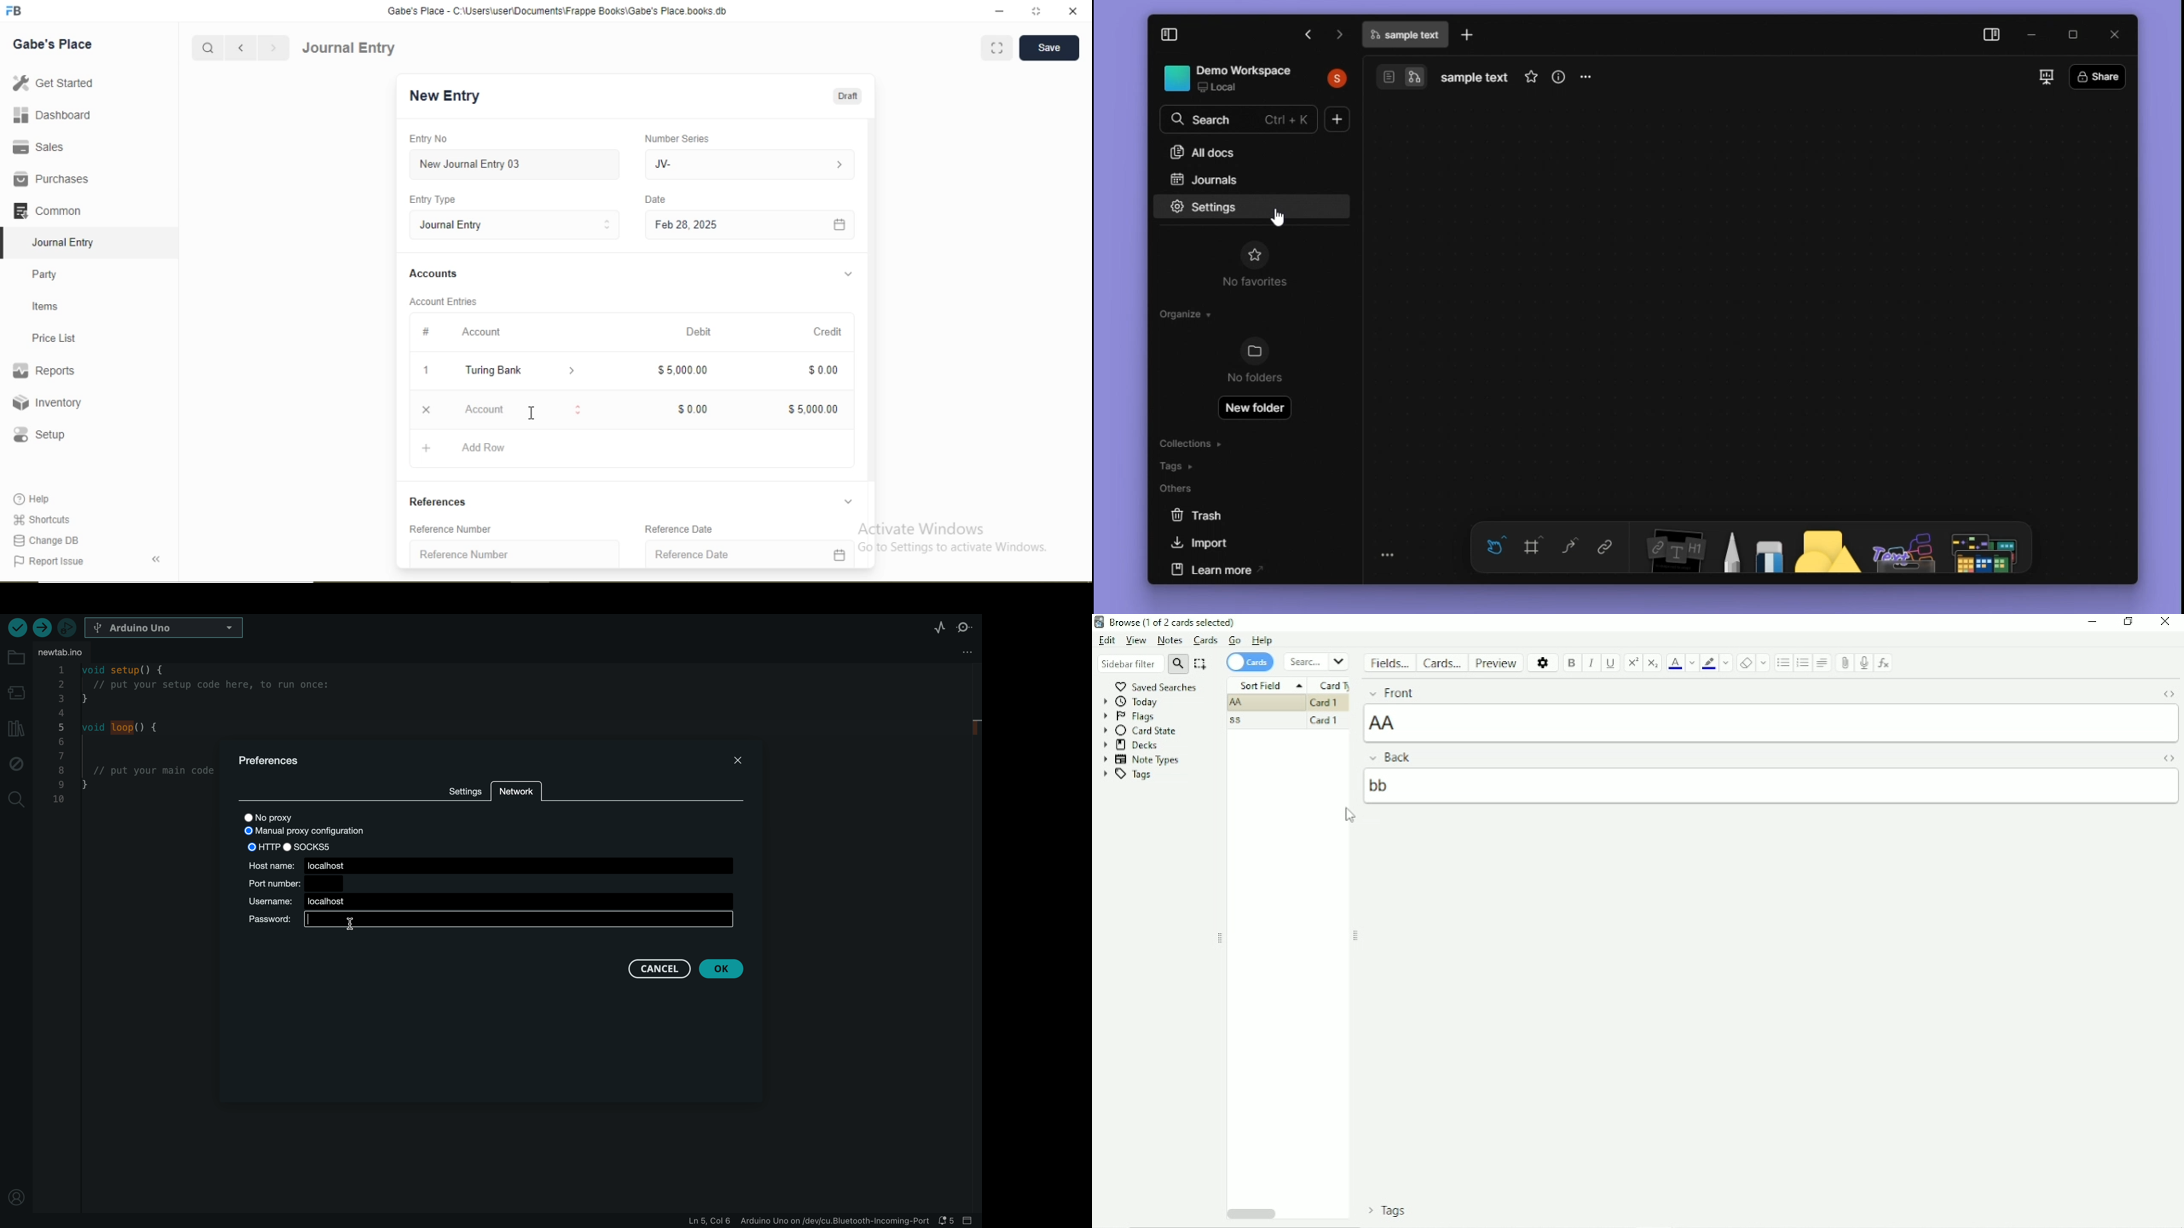 The image size is (2184, 1232). I want to click on ss, so click(1237, 720).